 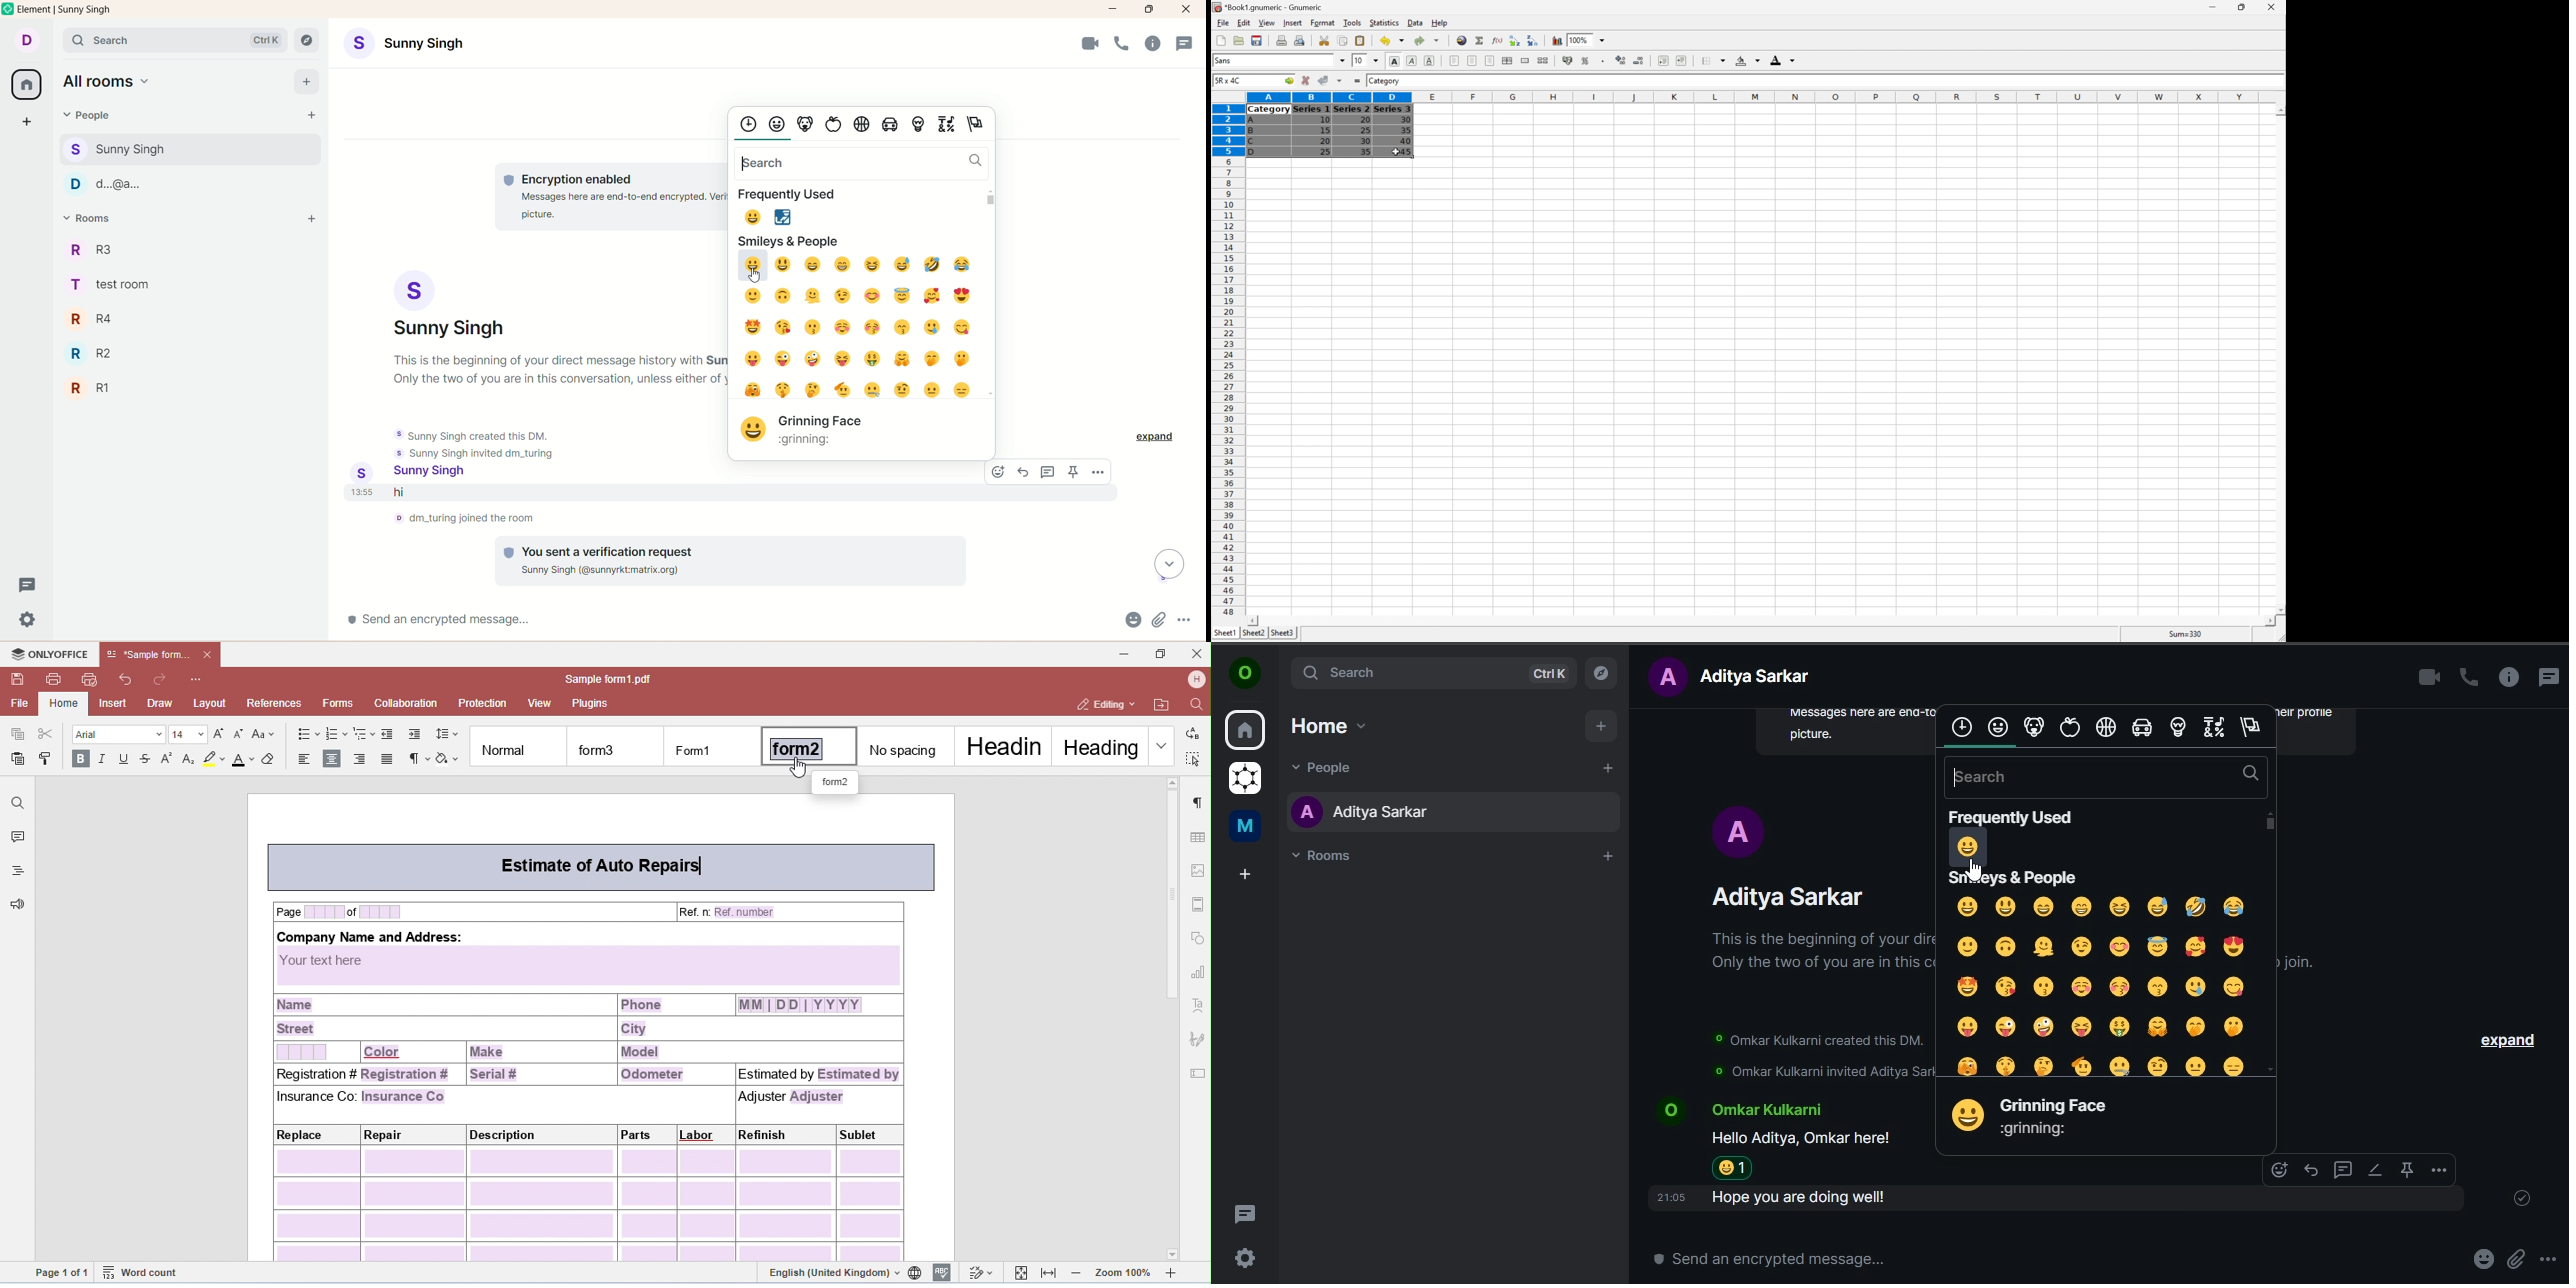 What do you see at coordinates (2159, 1063) in the screenshot?
I see `face with raised face` at bounding box center [2159, 1063].